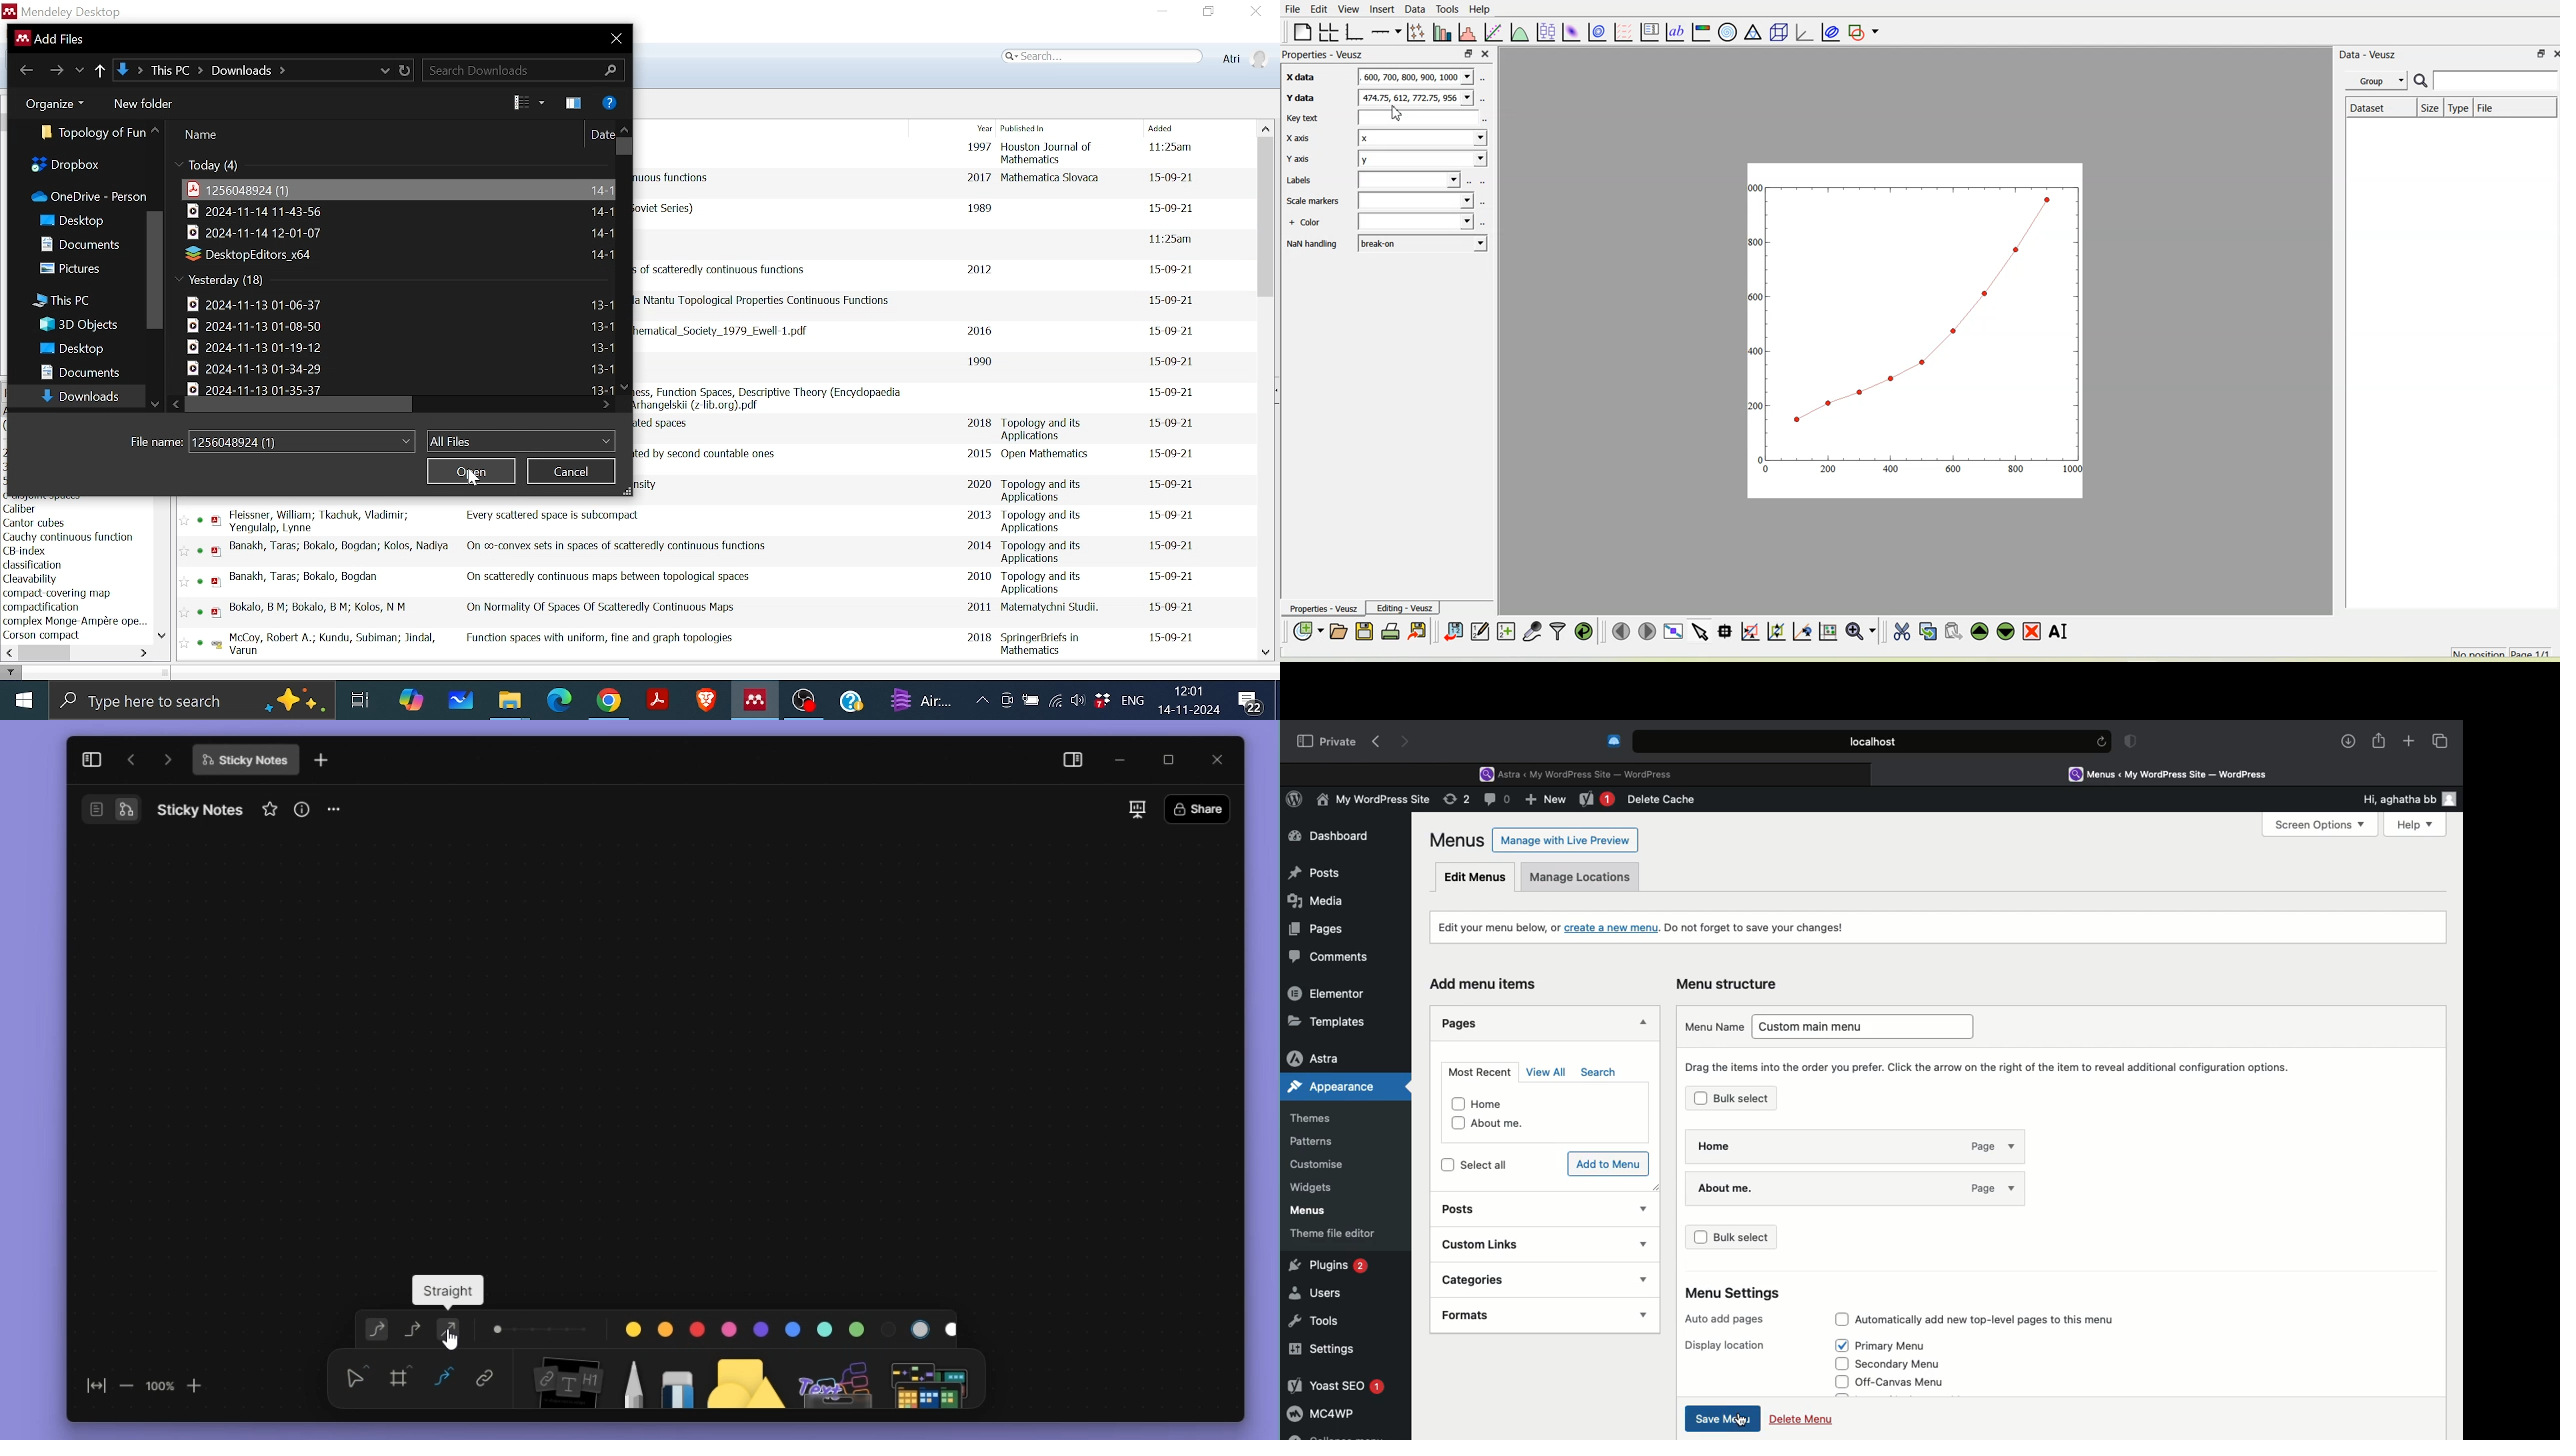 This screenshot has height=1456, width=2576. What do you see at coordinates (202, 553) in the screenshot?
I see `read status` at bounding box center [202, 553].